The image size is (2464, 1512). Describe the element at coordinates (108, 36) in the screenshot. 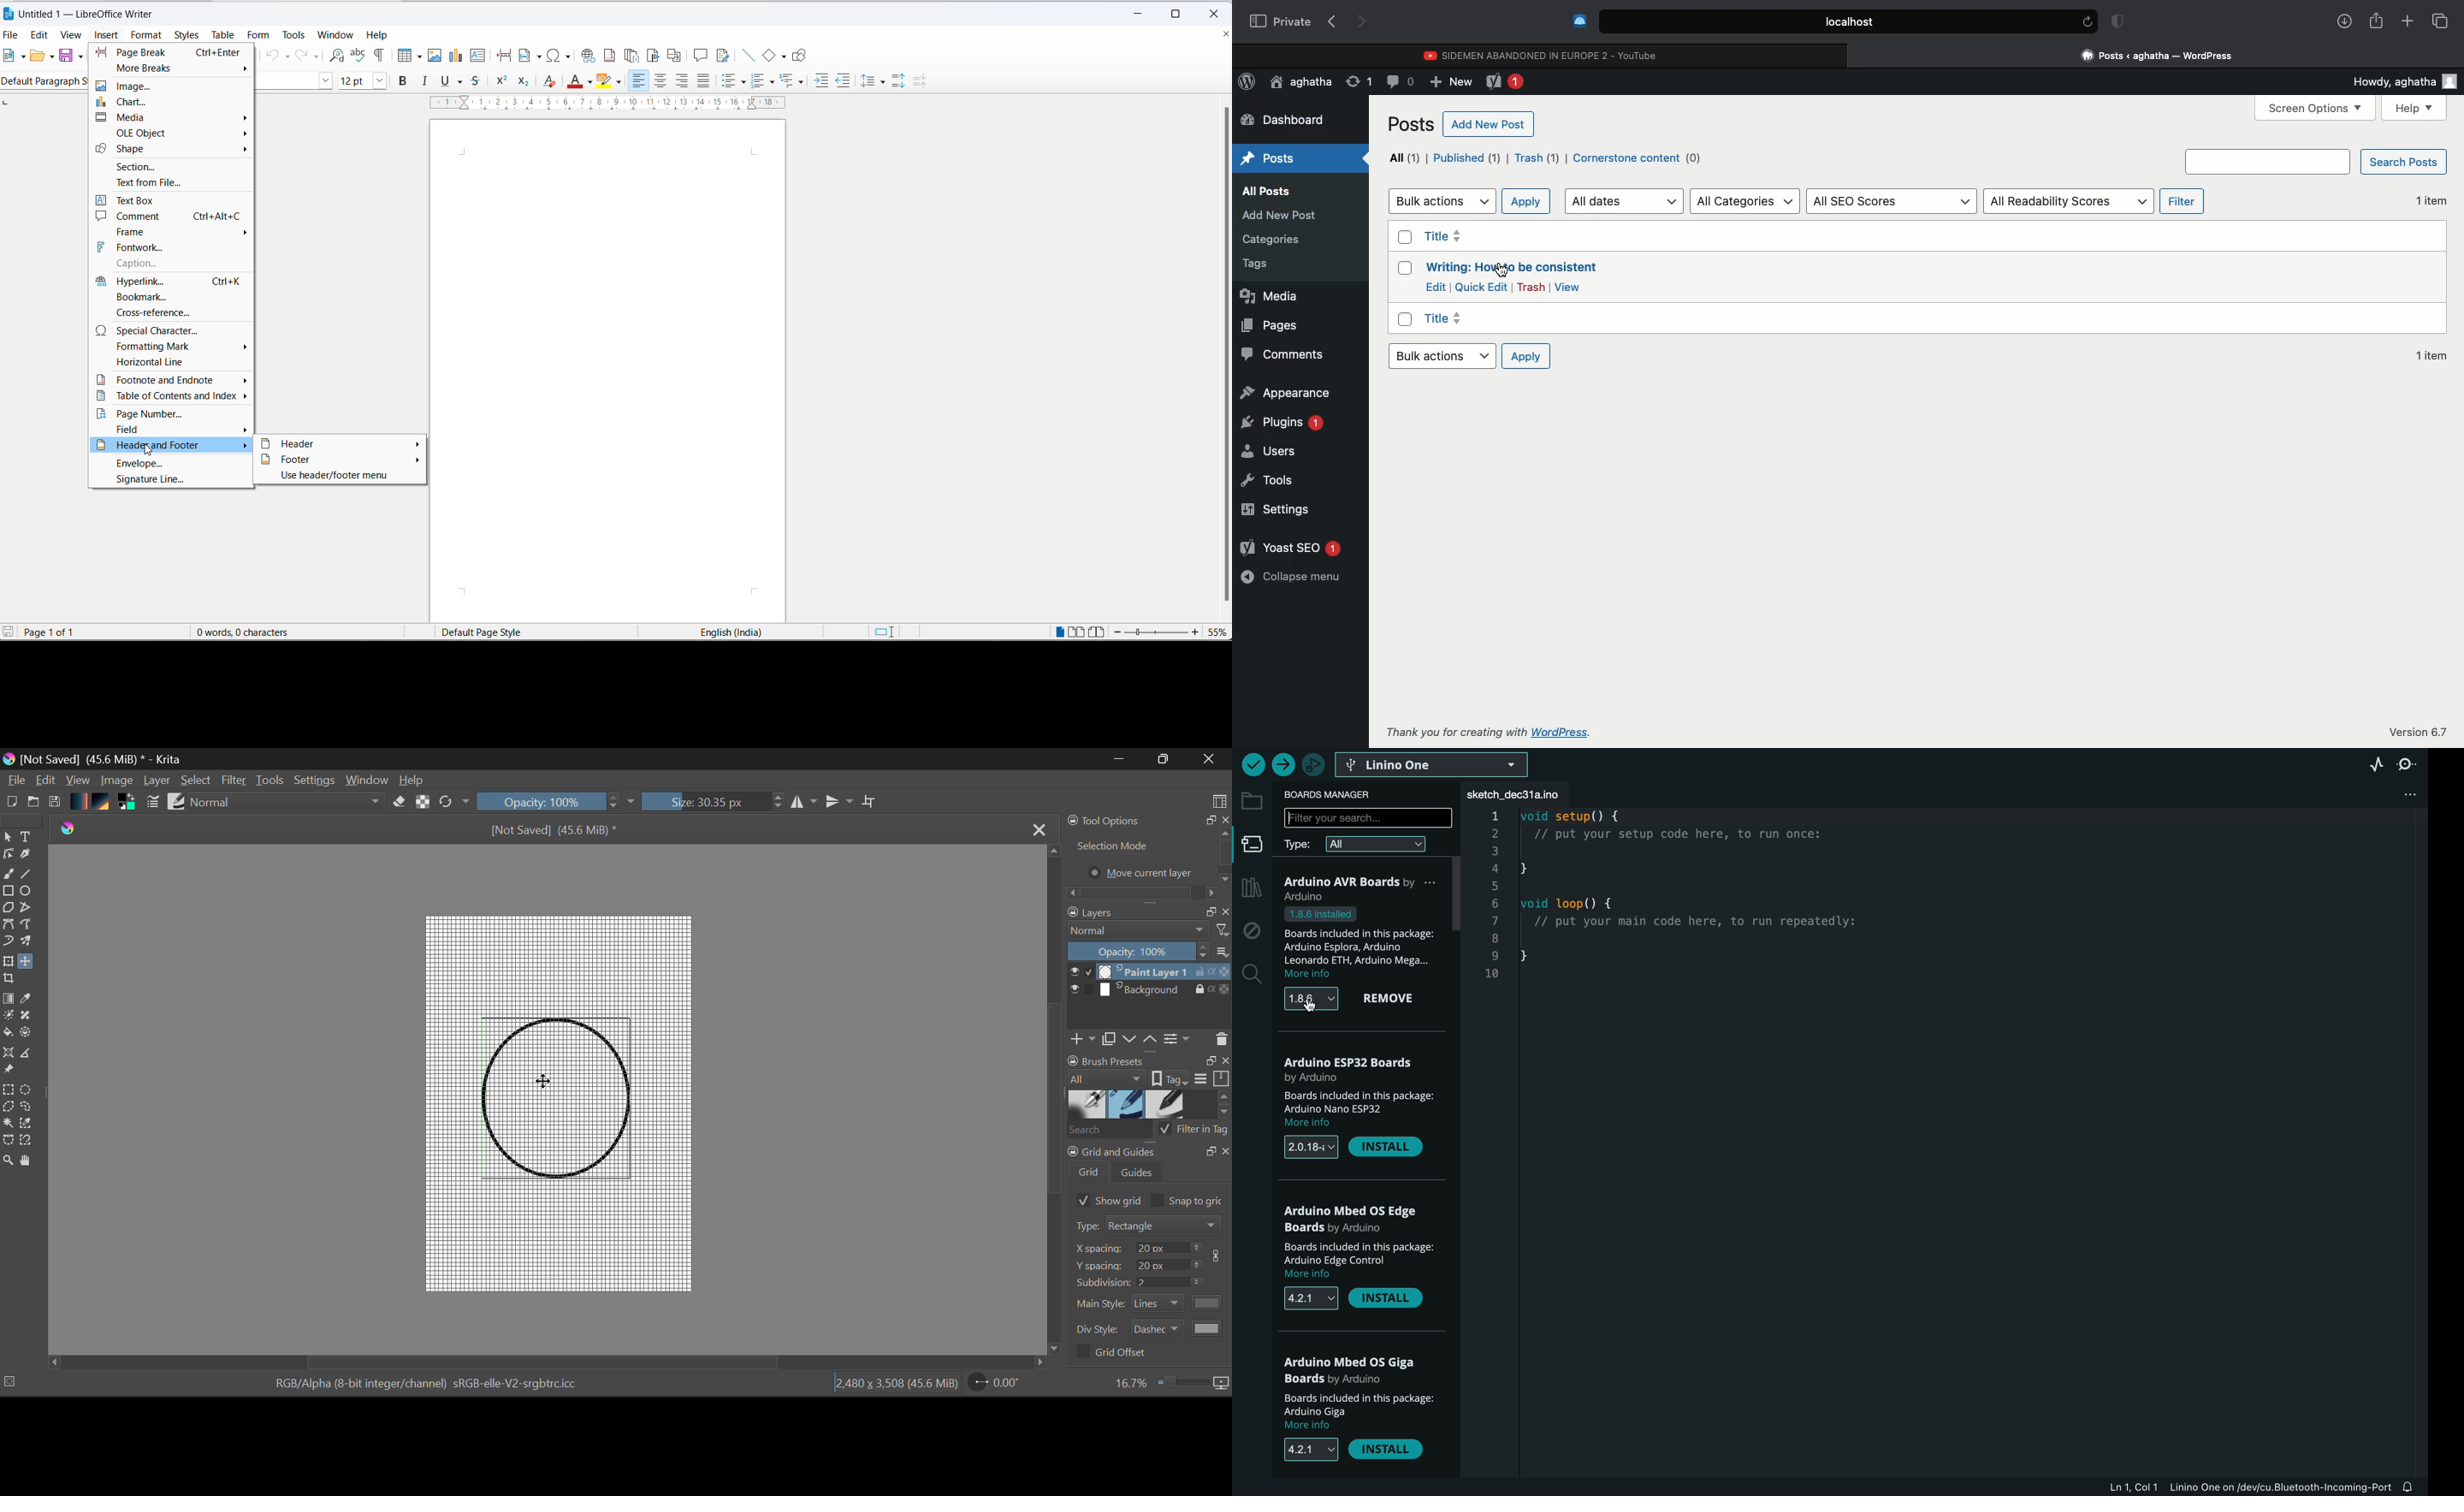

I see `insert` at that location.